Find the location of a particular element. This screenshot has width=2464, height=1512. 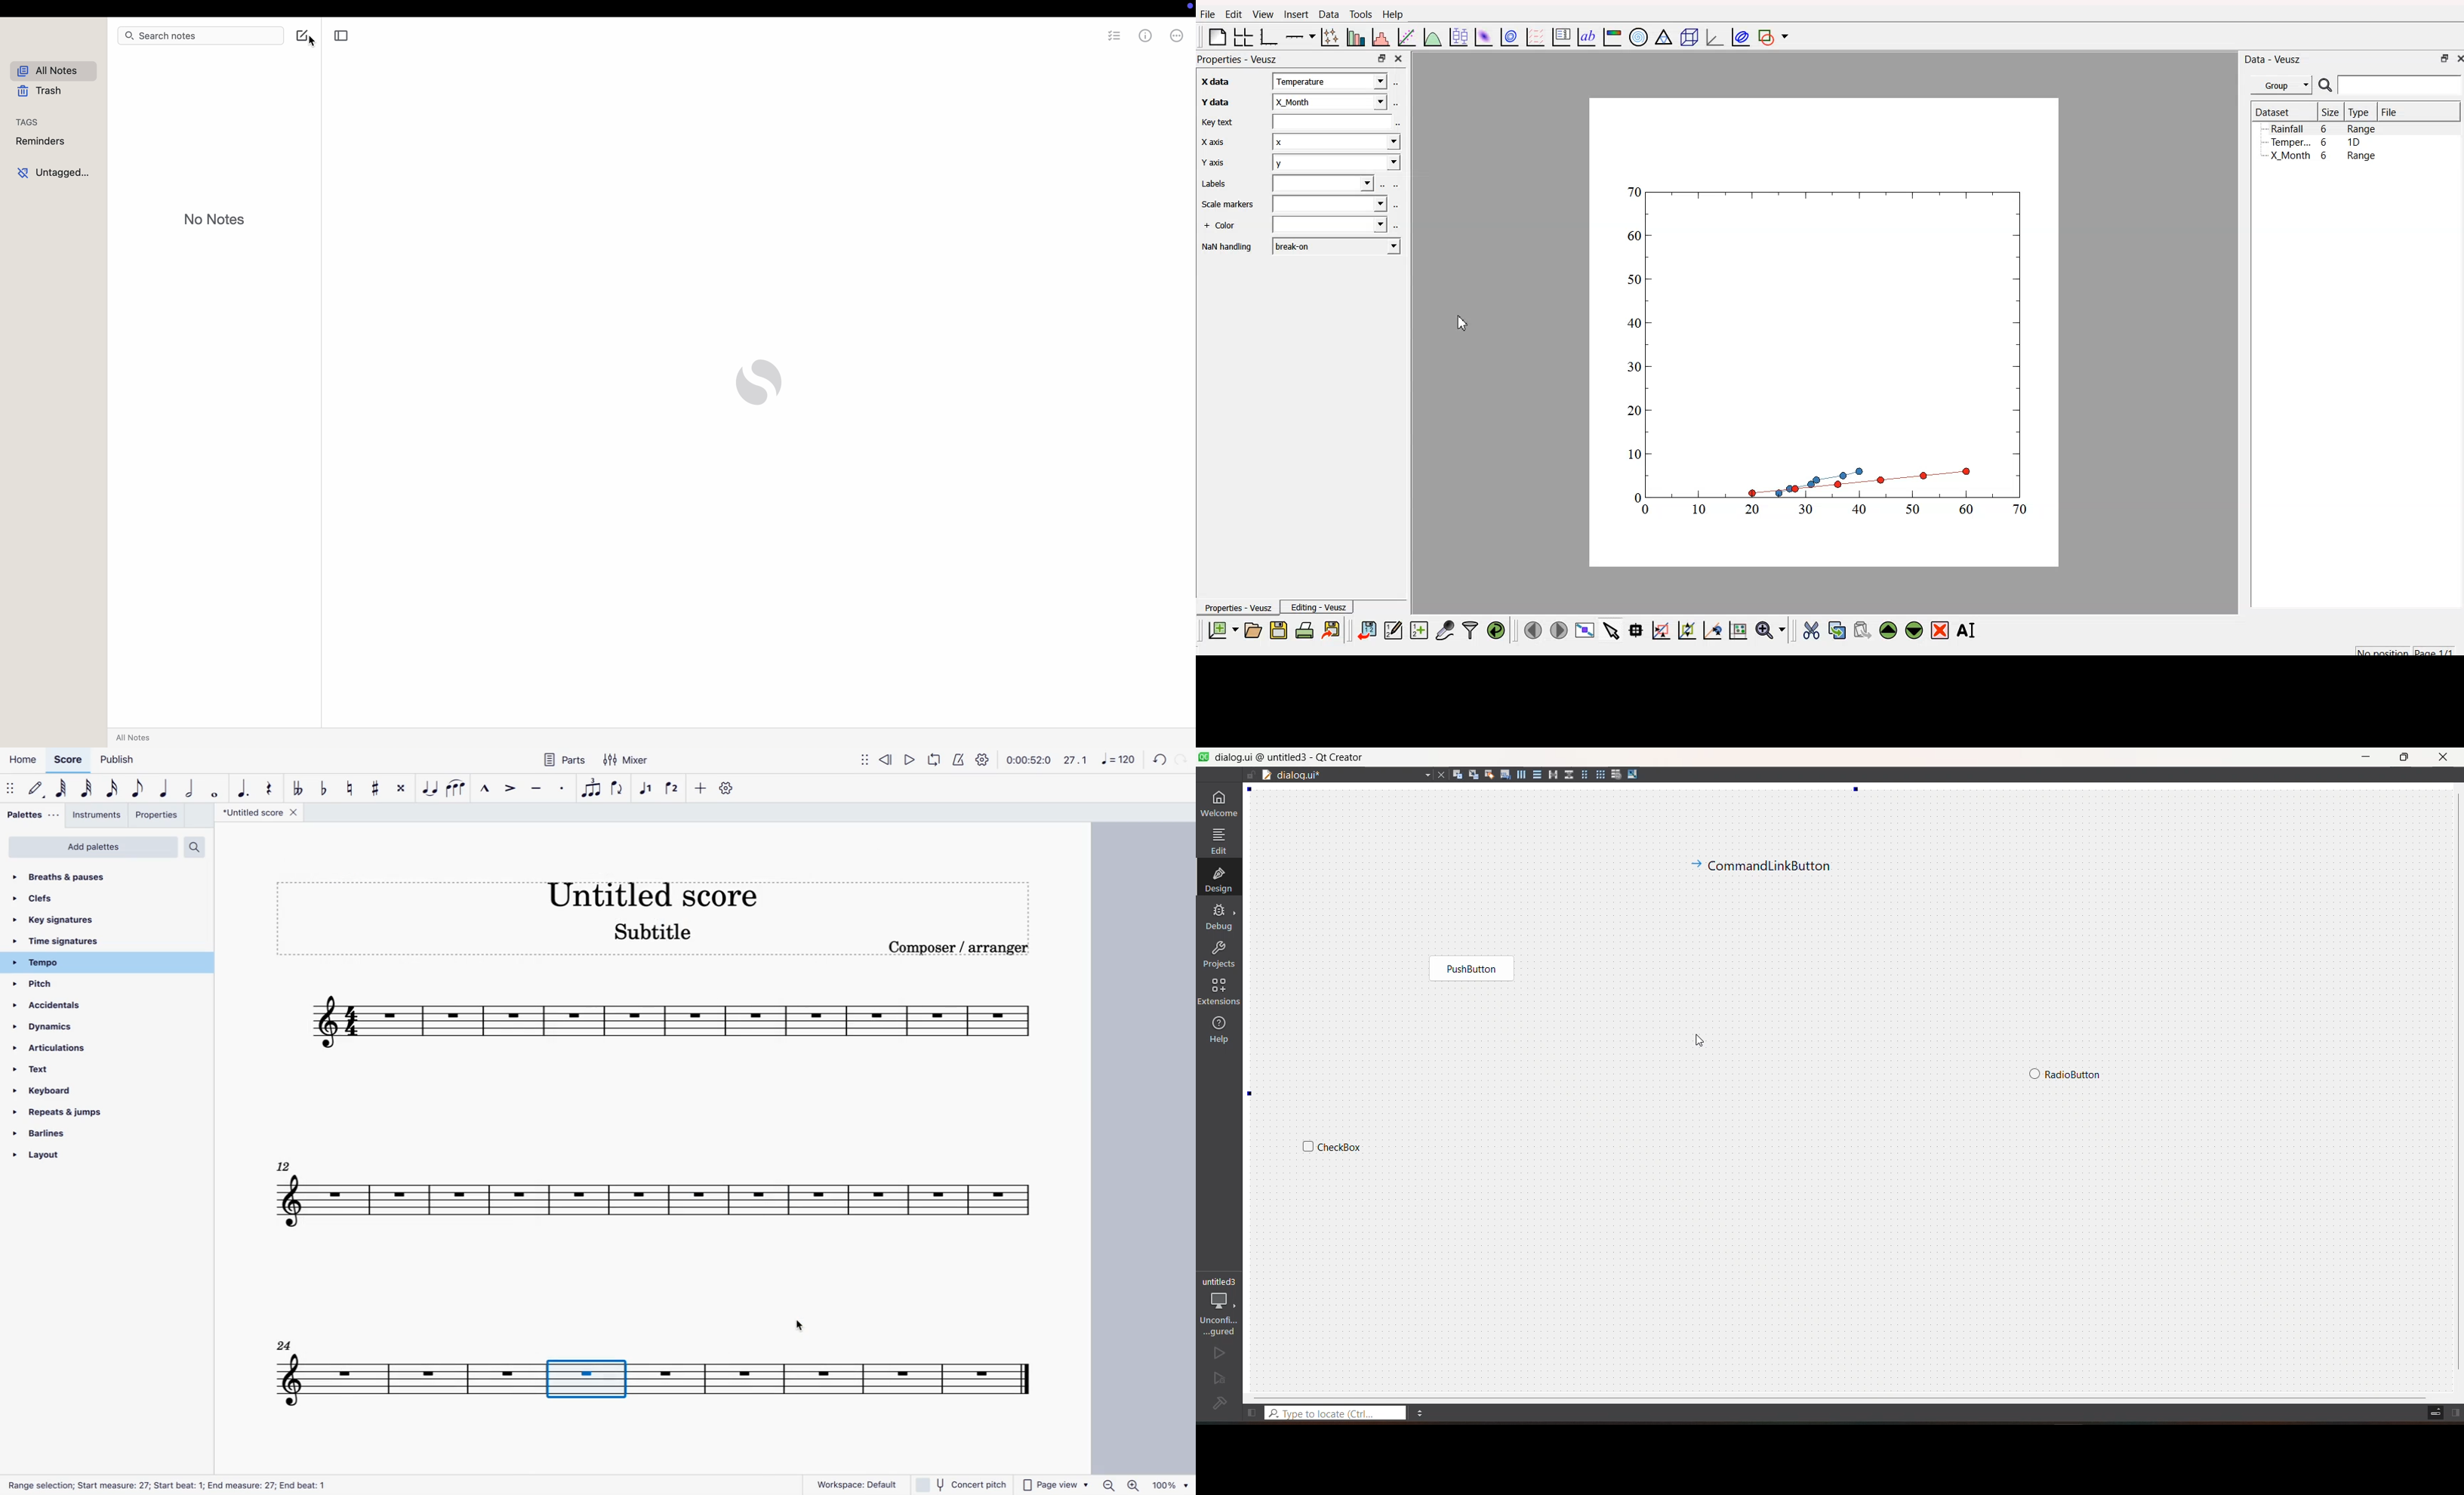

Editing - Veusz | is located at coordinates (1320, 608).